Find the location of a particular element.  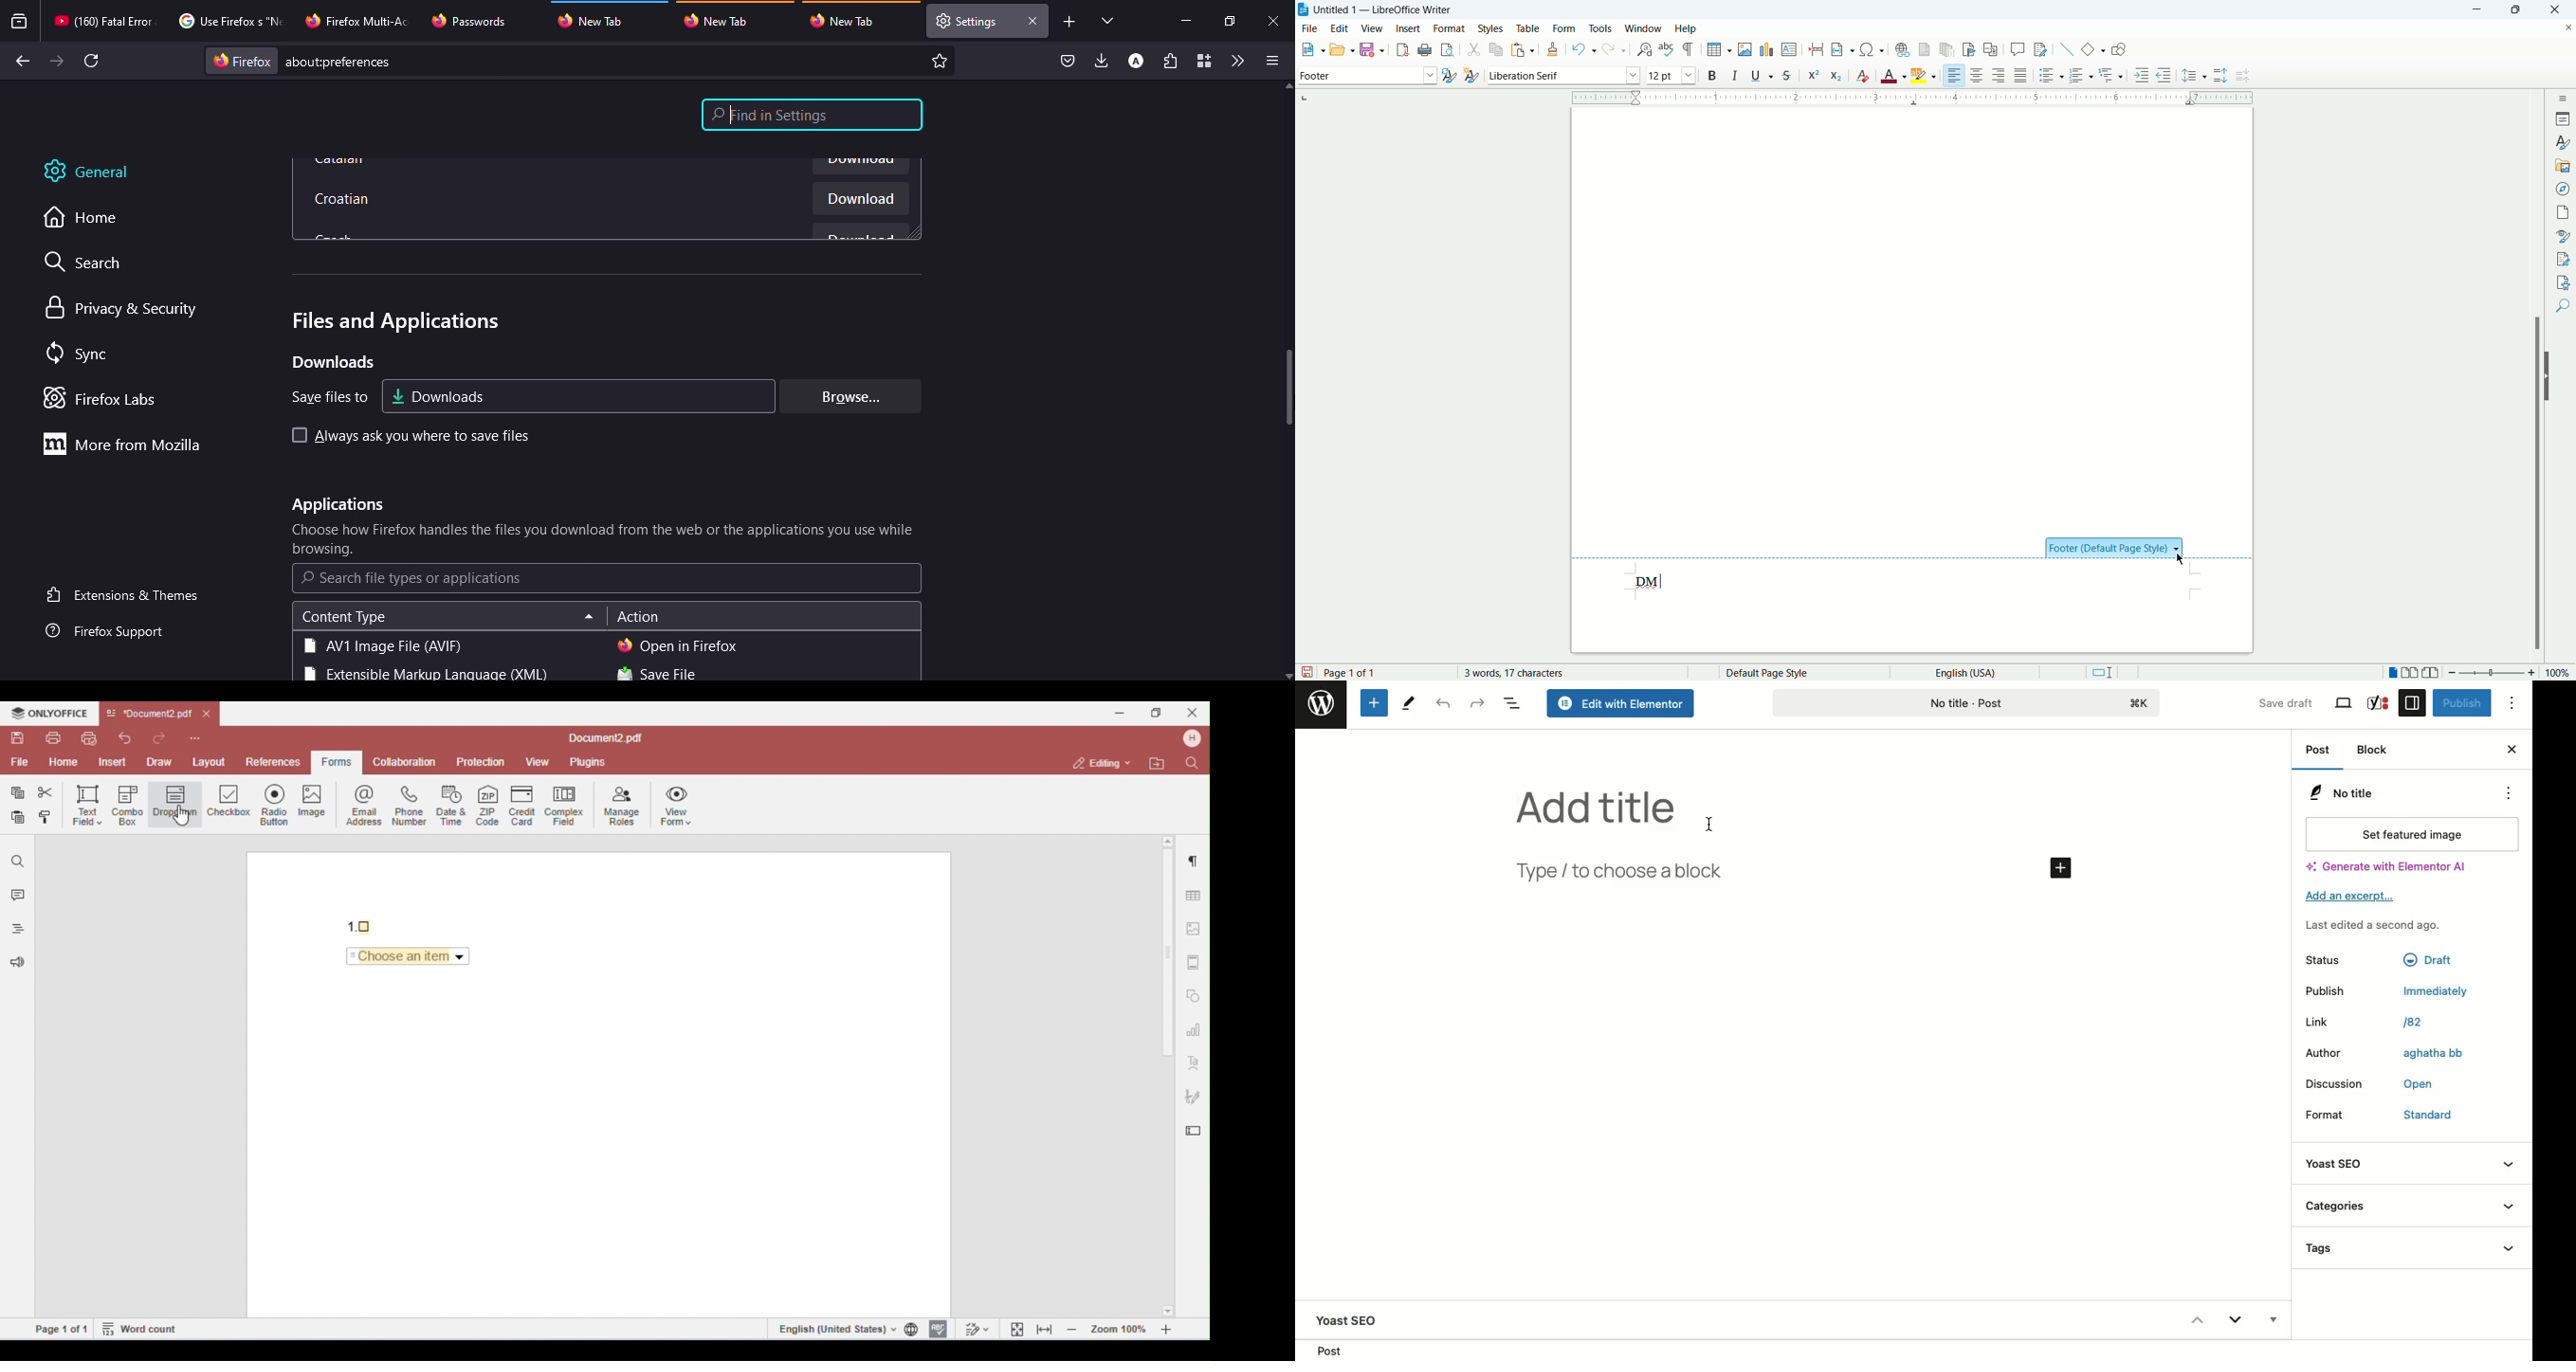

Add new block is located at coordinates (1372, 704).